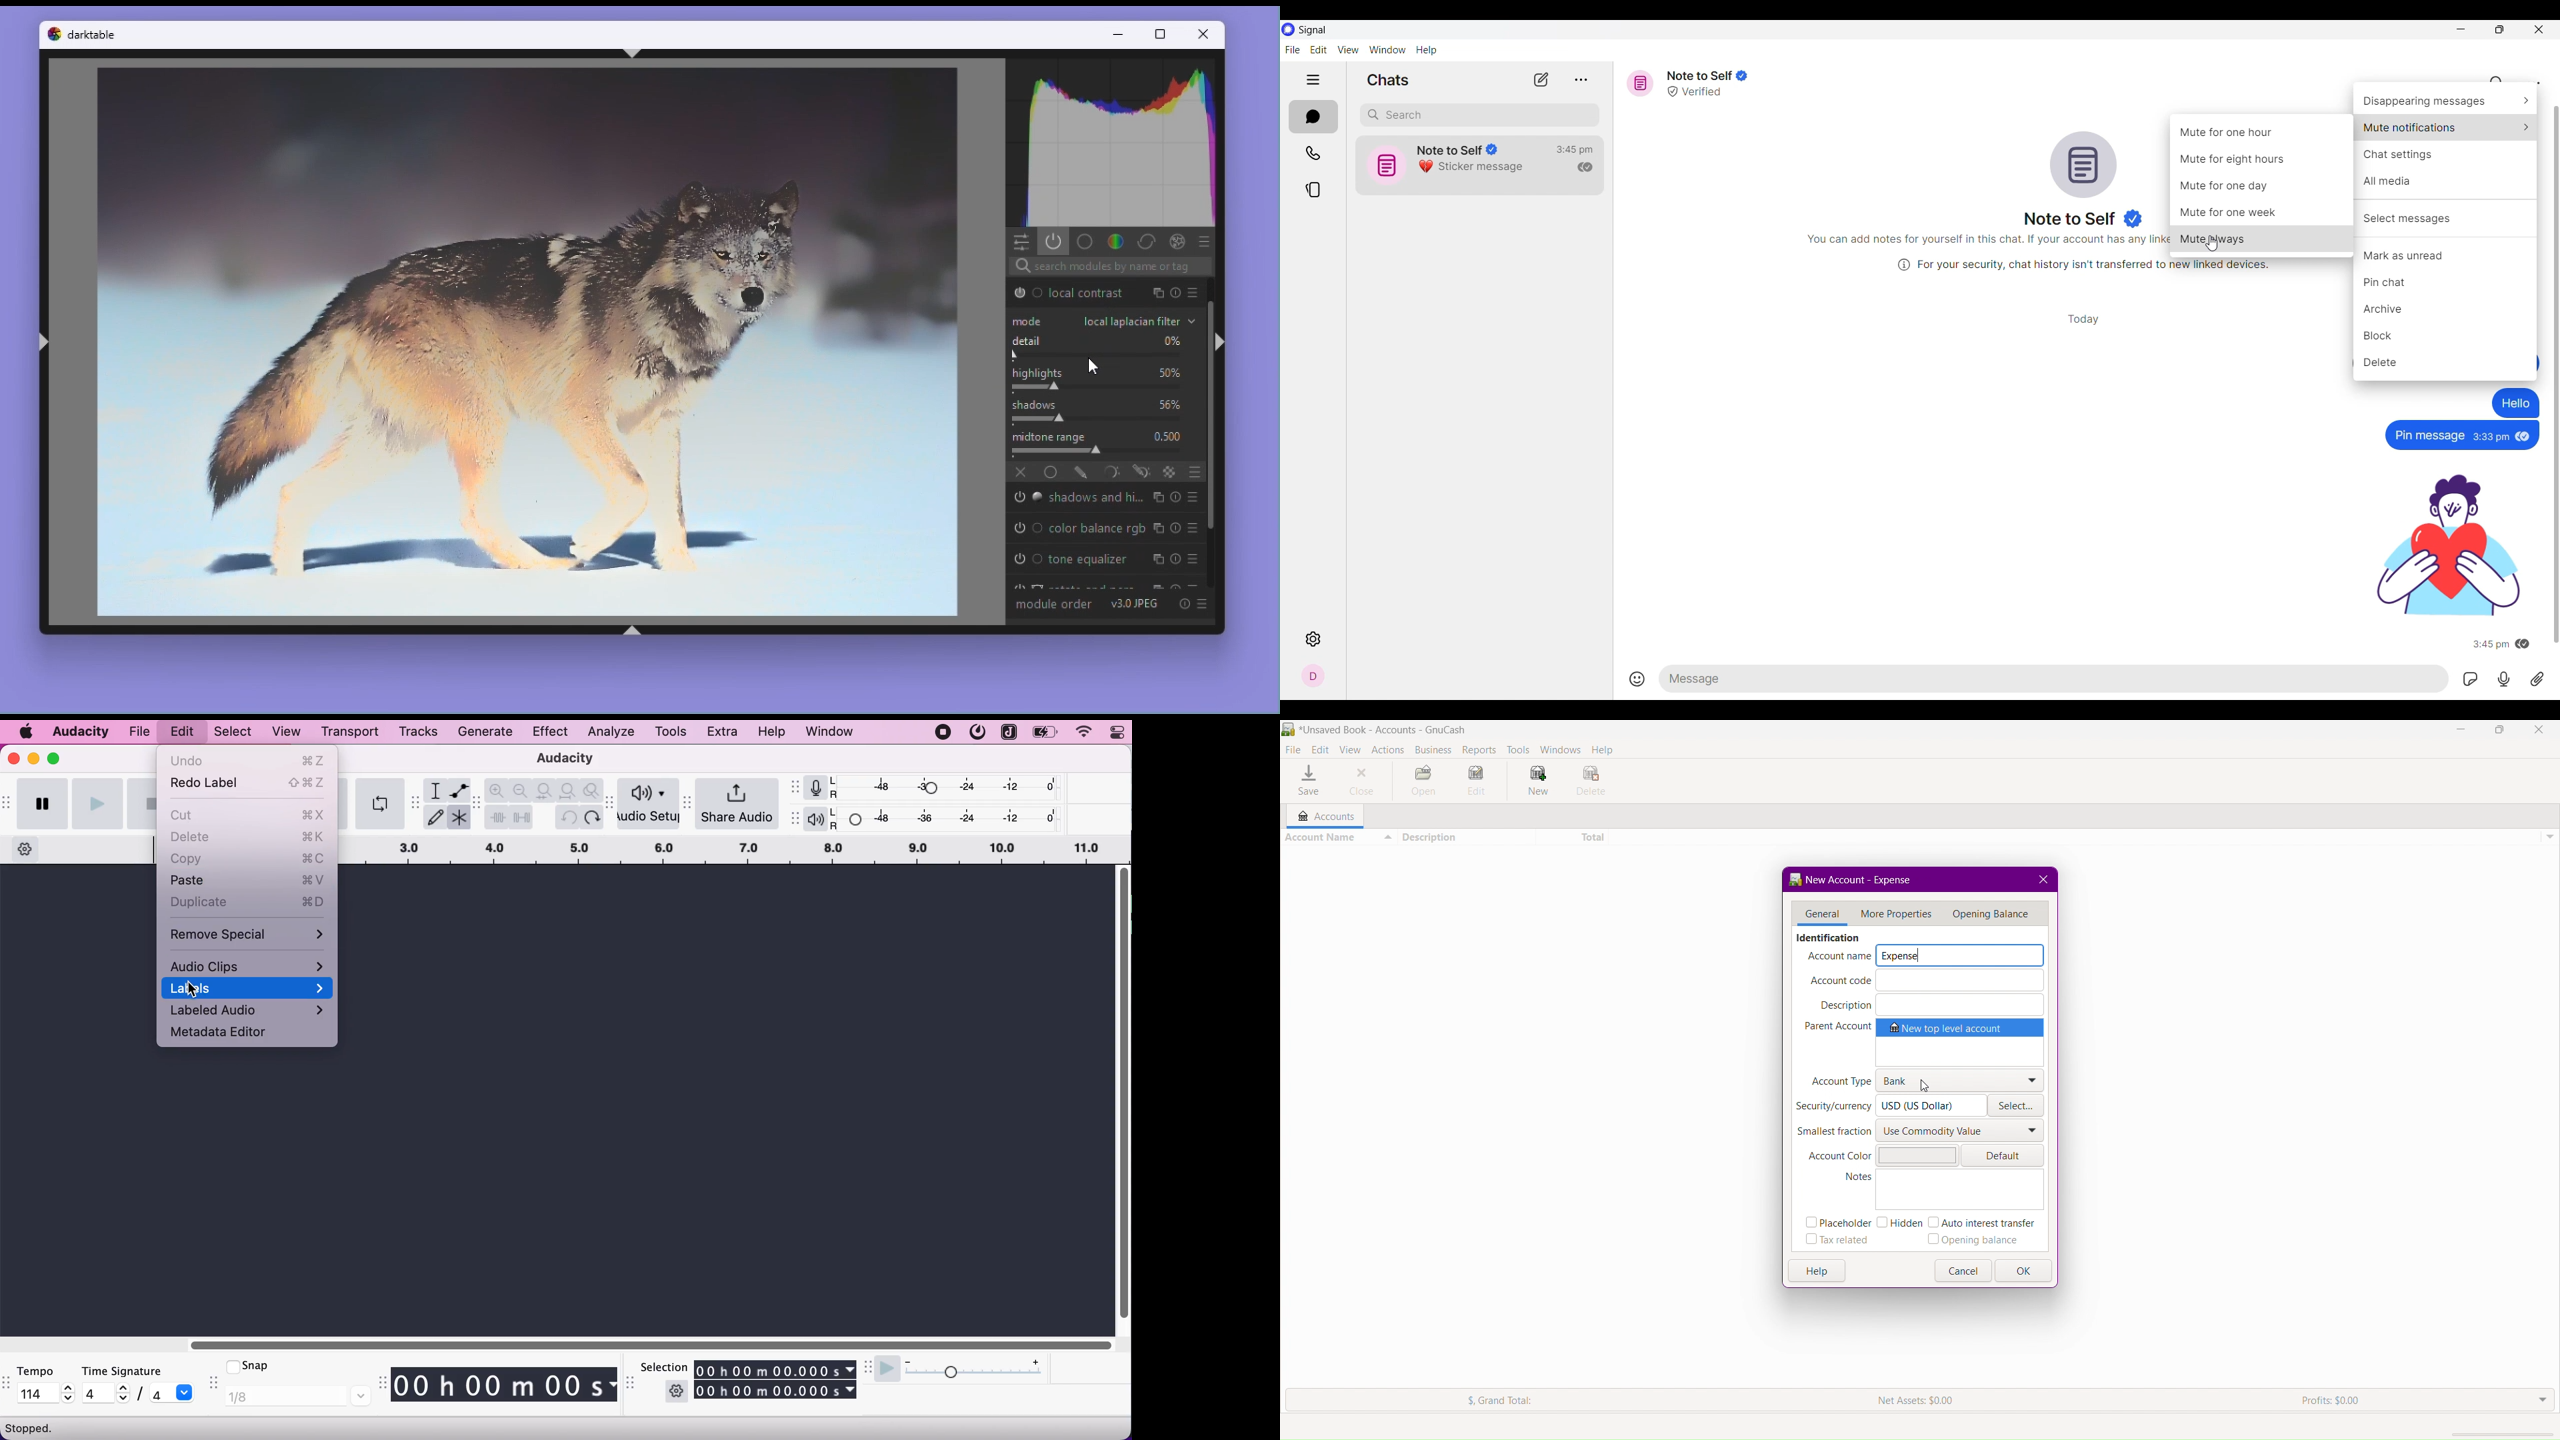 Image resolution: width=2576 pixels, height=1456 pixels. What do you see at coordinates (2499, 30) in the screenshot?
I see `Show interface in smaller tab` at bounding box center [2499, 30].